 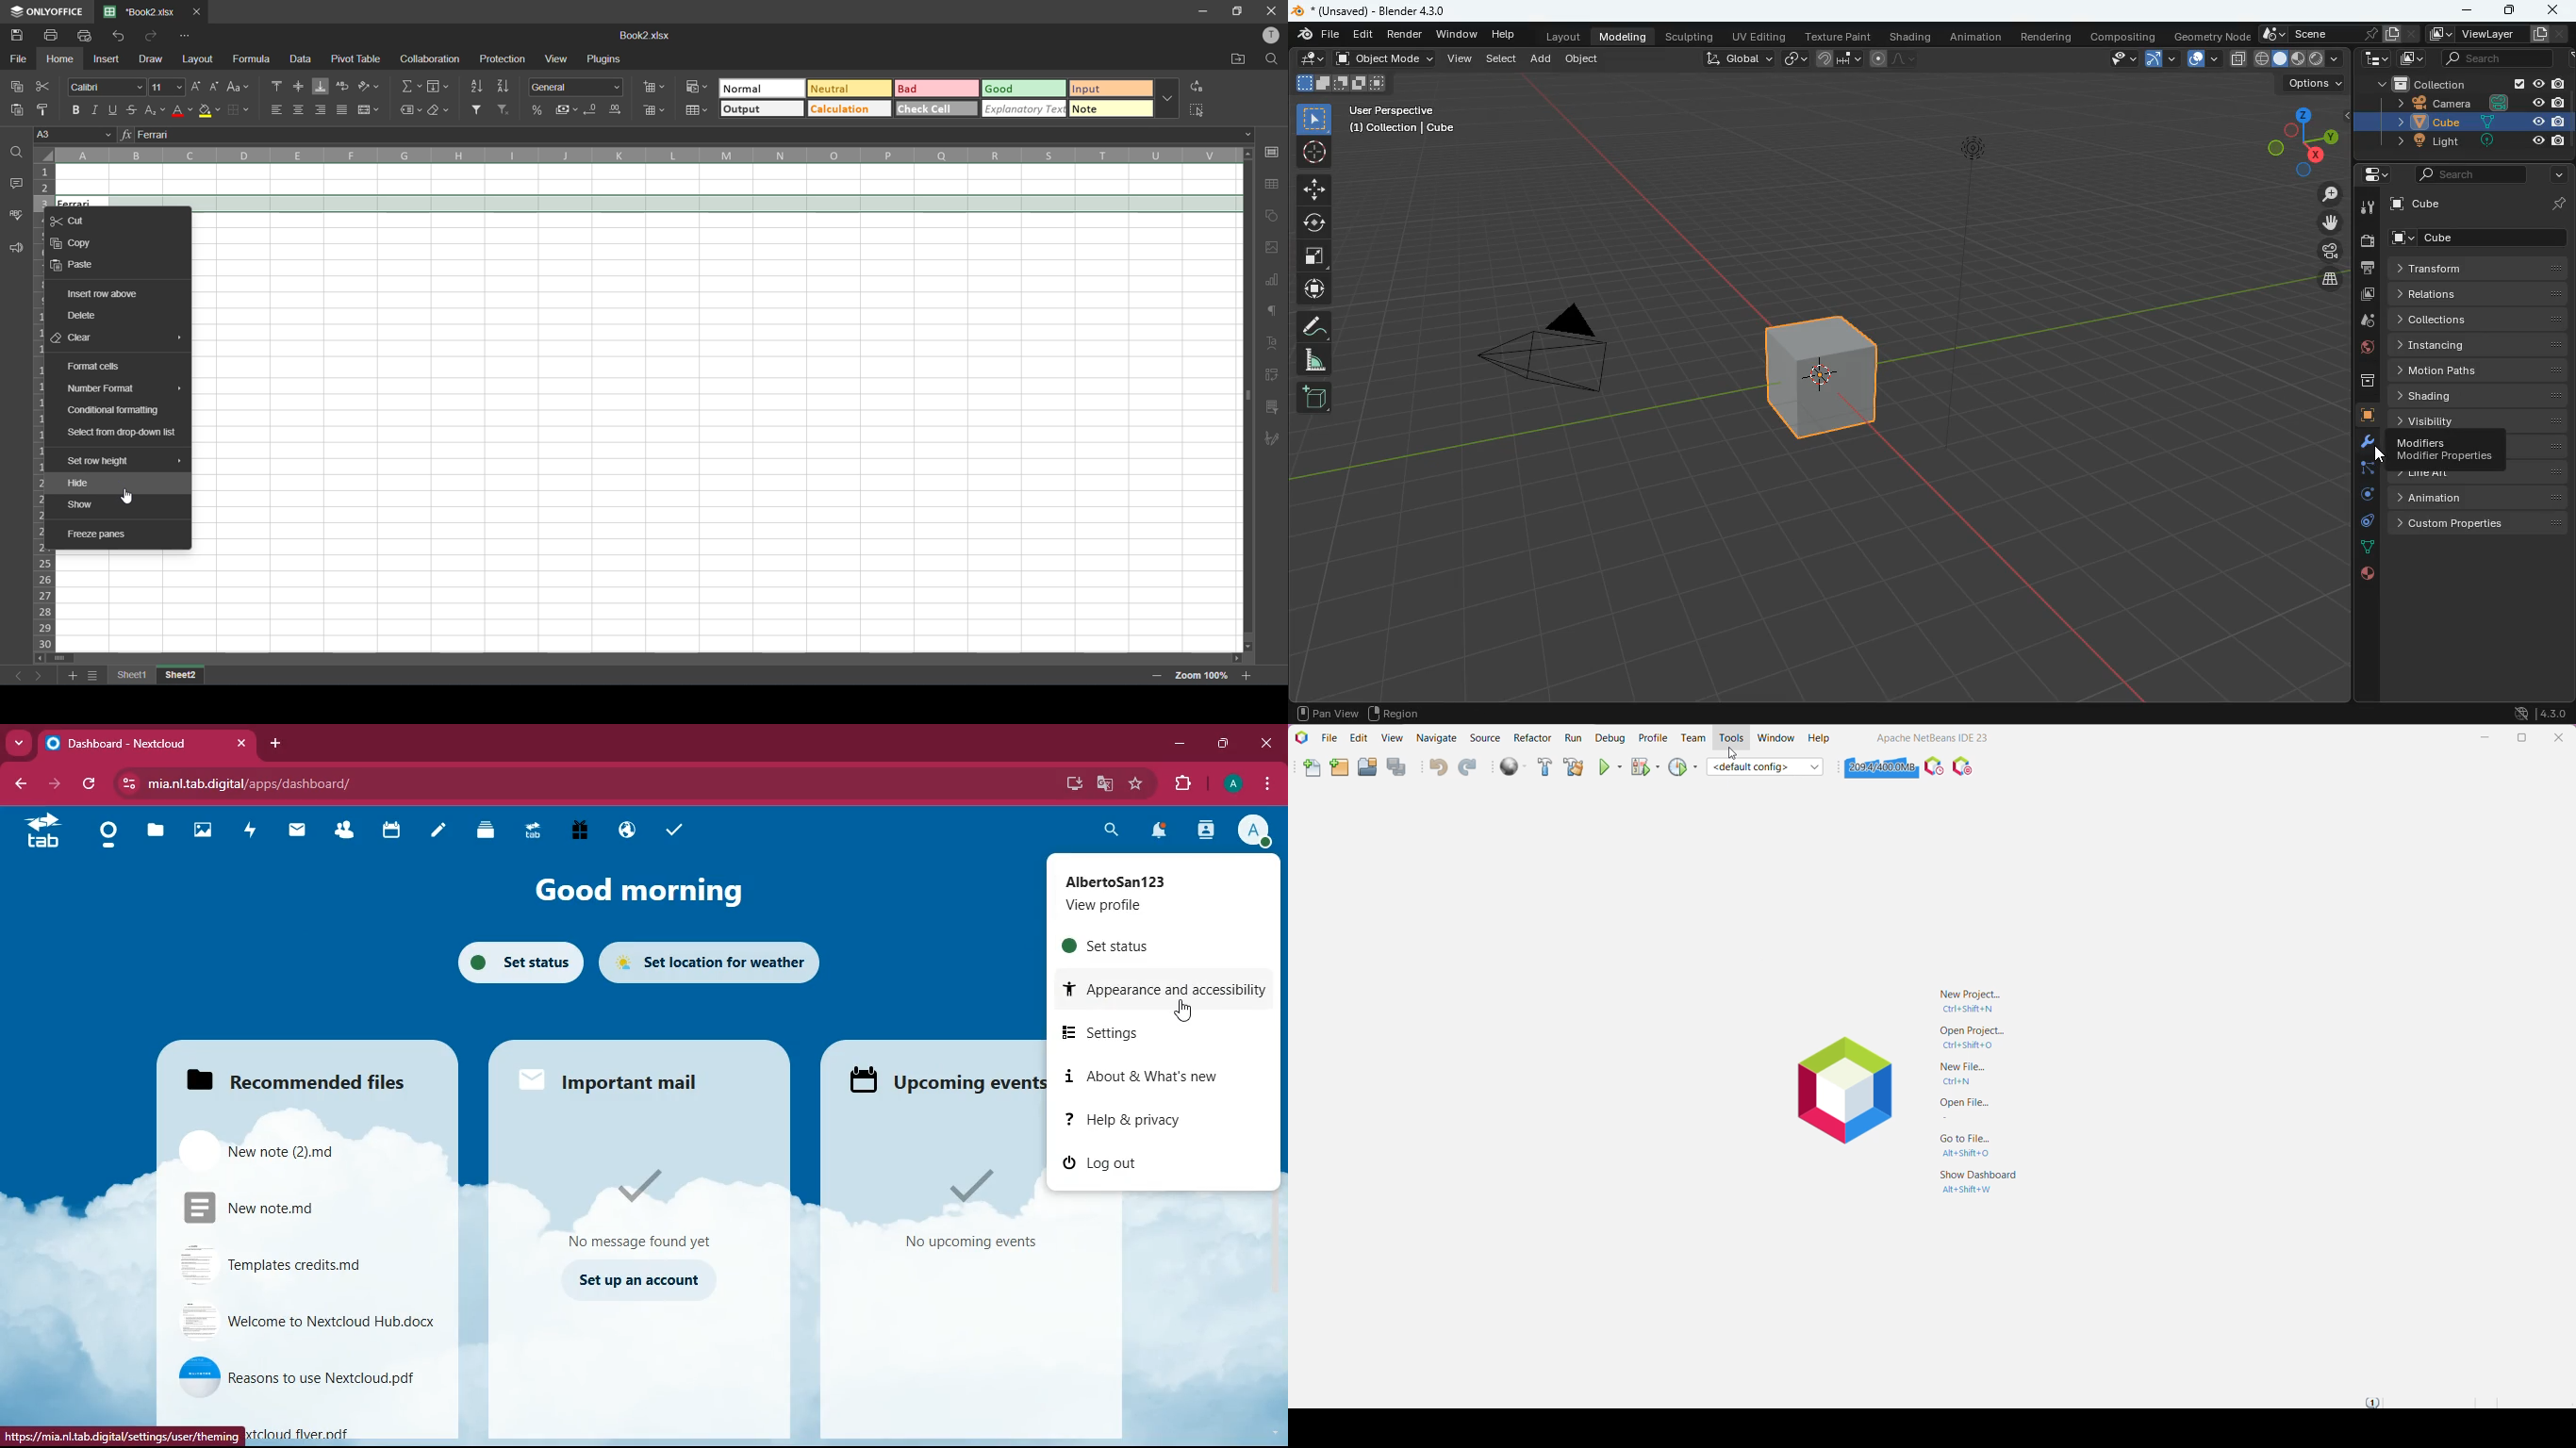 What do you see at coordinates (319, 87) in the screenshot?
I see `align bottom` at bounding box center [319, 87].